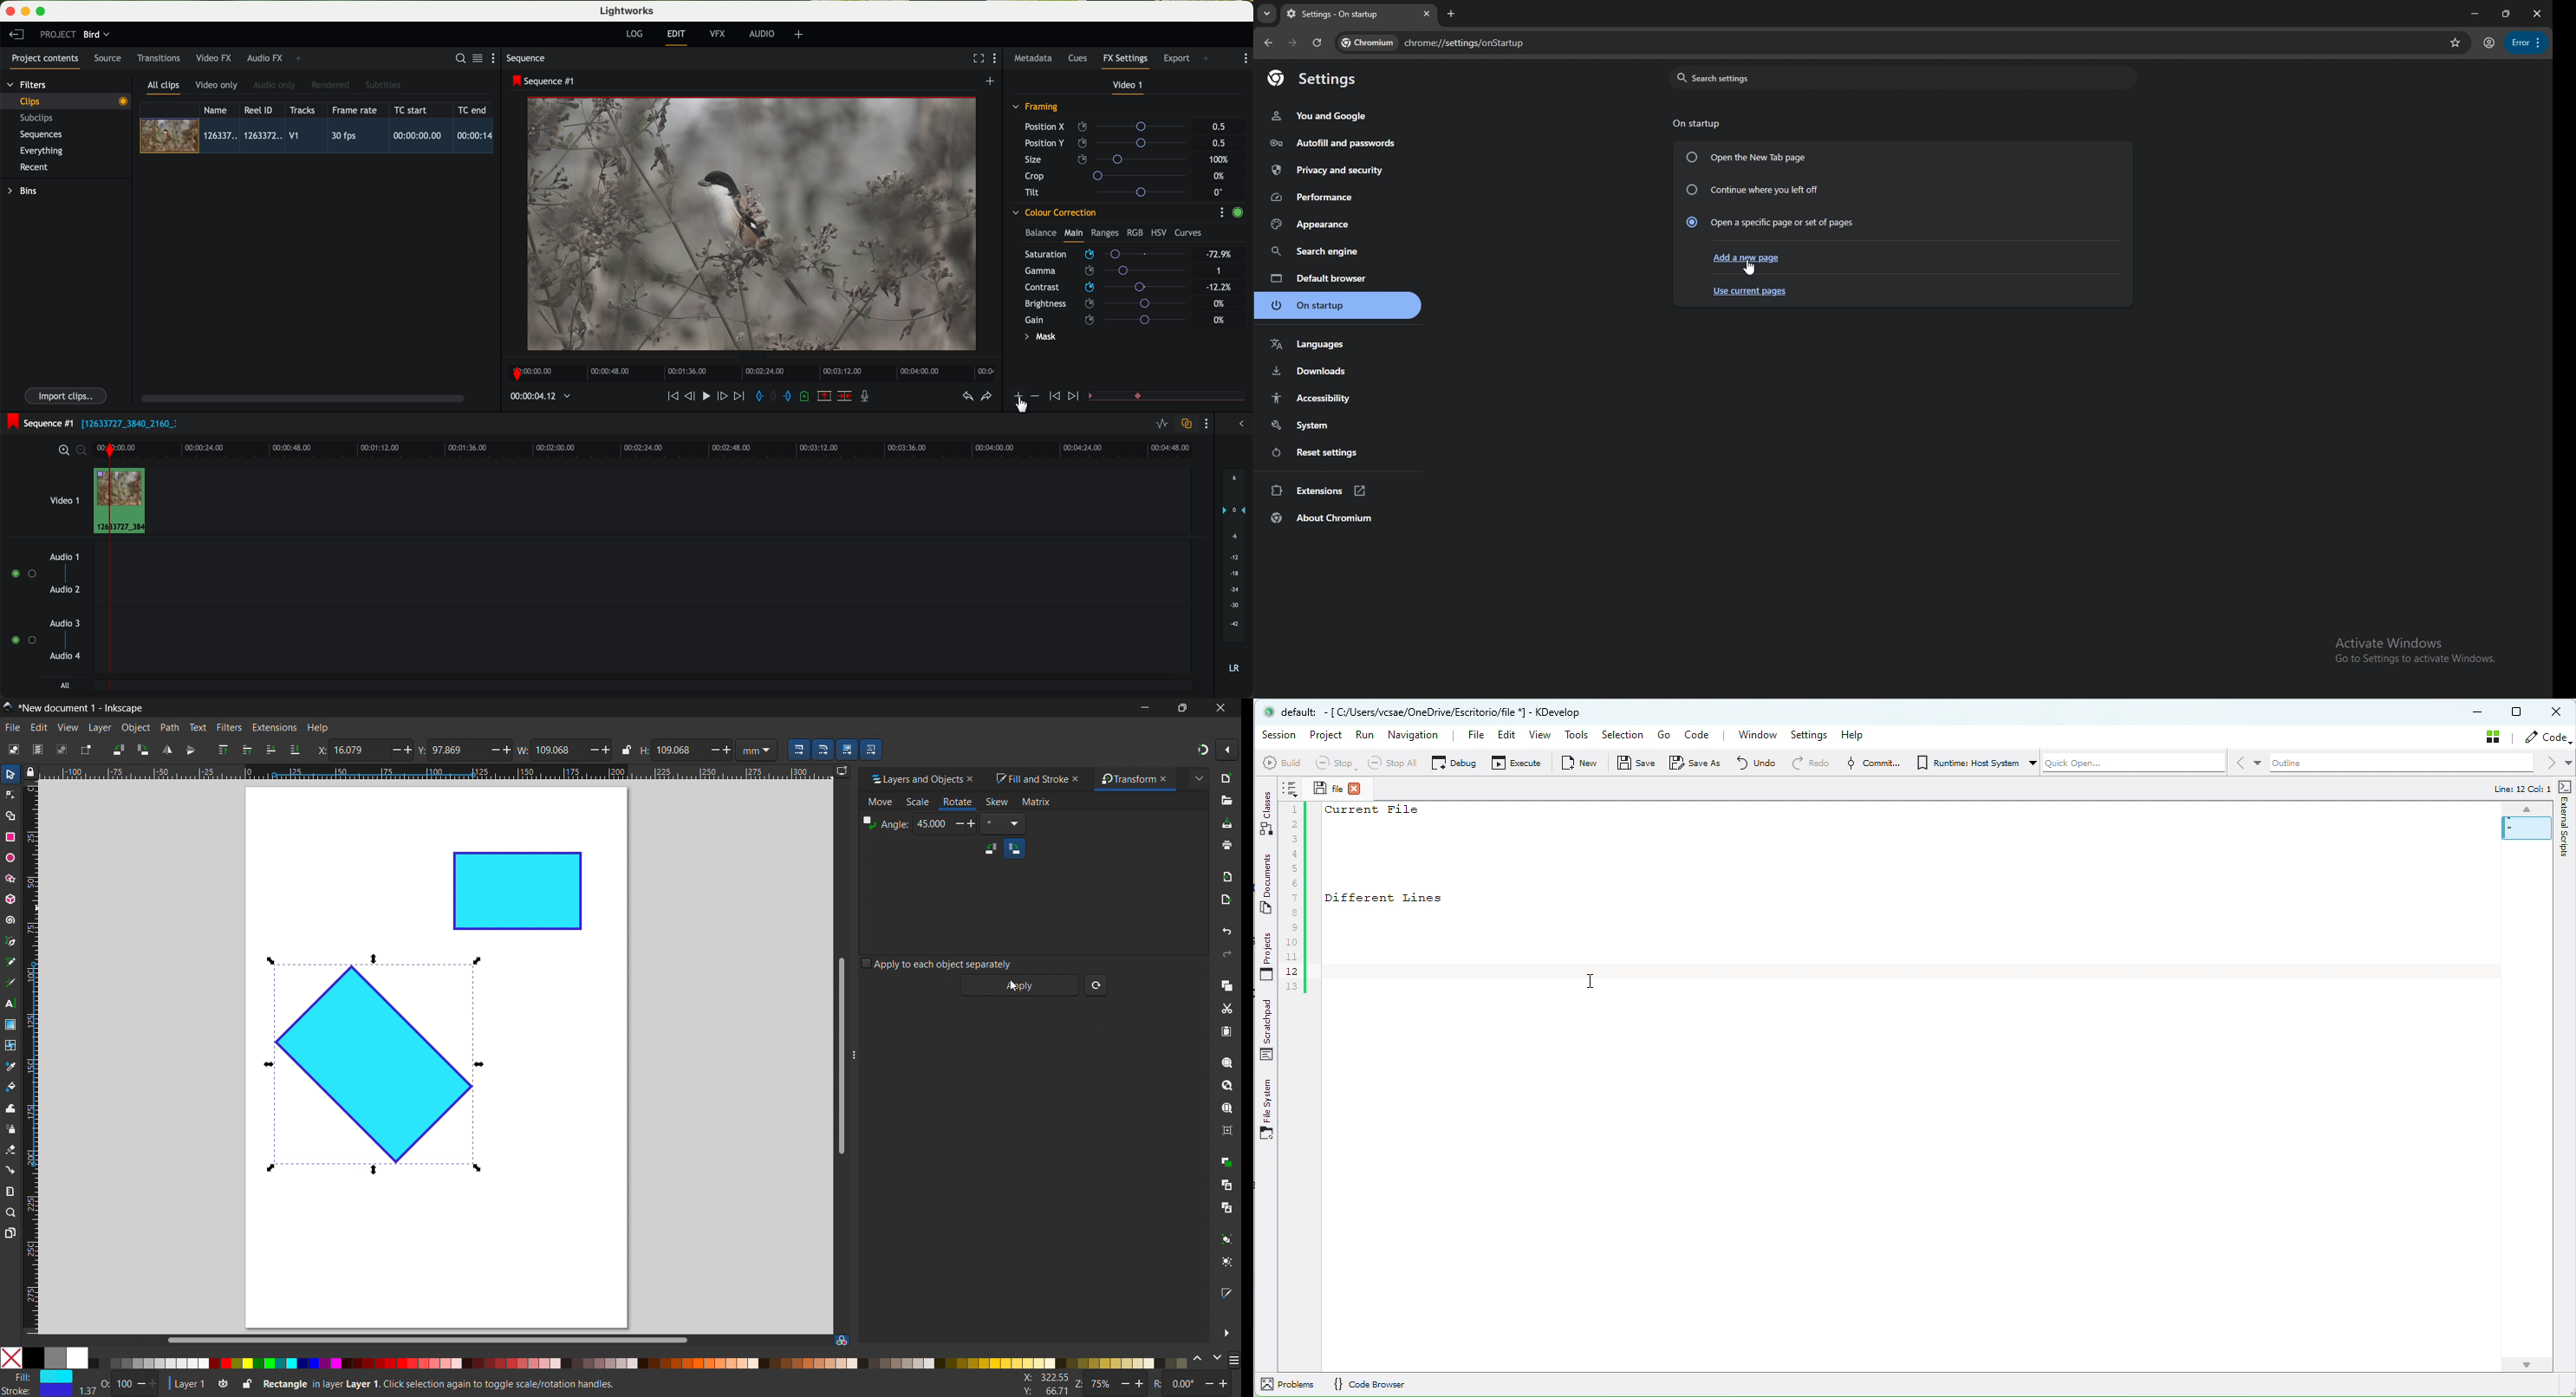 This screenshot has height=1400, width=2576. I want to click on continue where you left off, so click(1754, 188).